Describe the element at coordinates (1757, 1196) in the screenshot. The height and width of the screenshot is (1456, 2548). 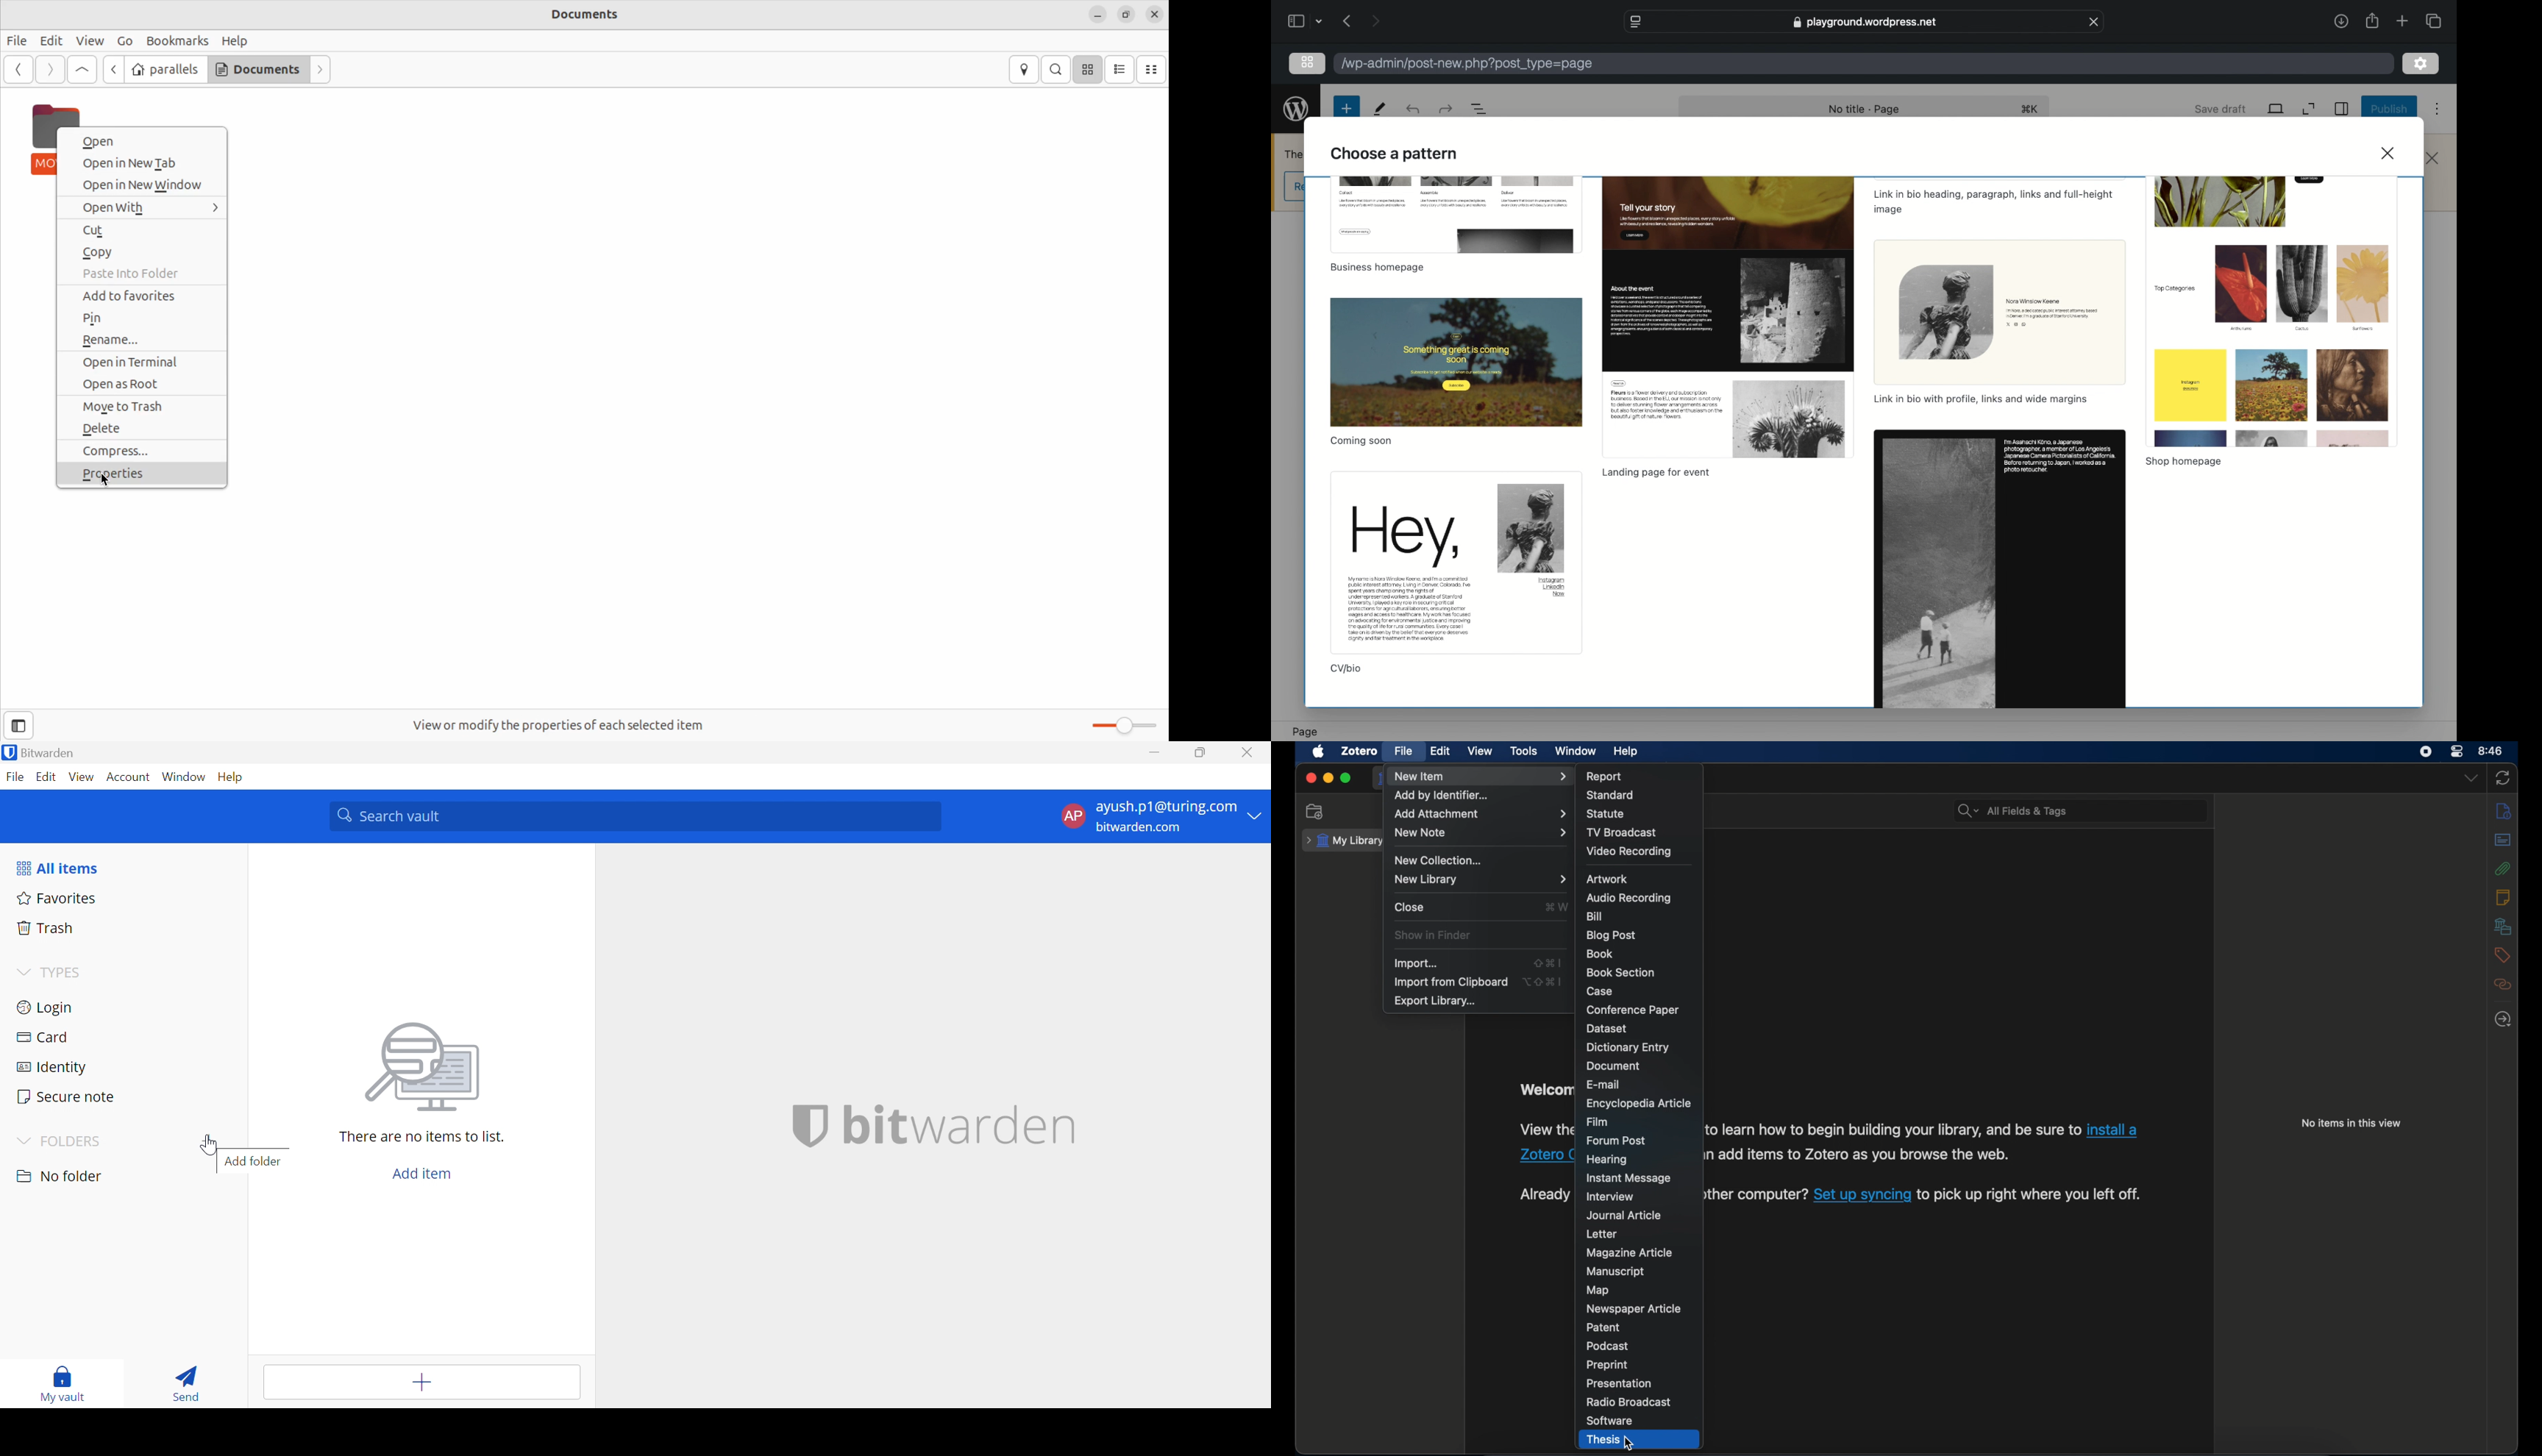
I see `software information` at that location.